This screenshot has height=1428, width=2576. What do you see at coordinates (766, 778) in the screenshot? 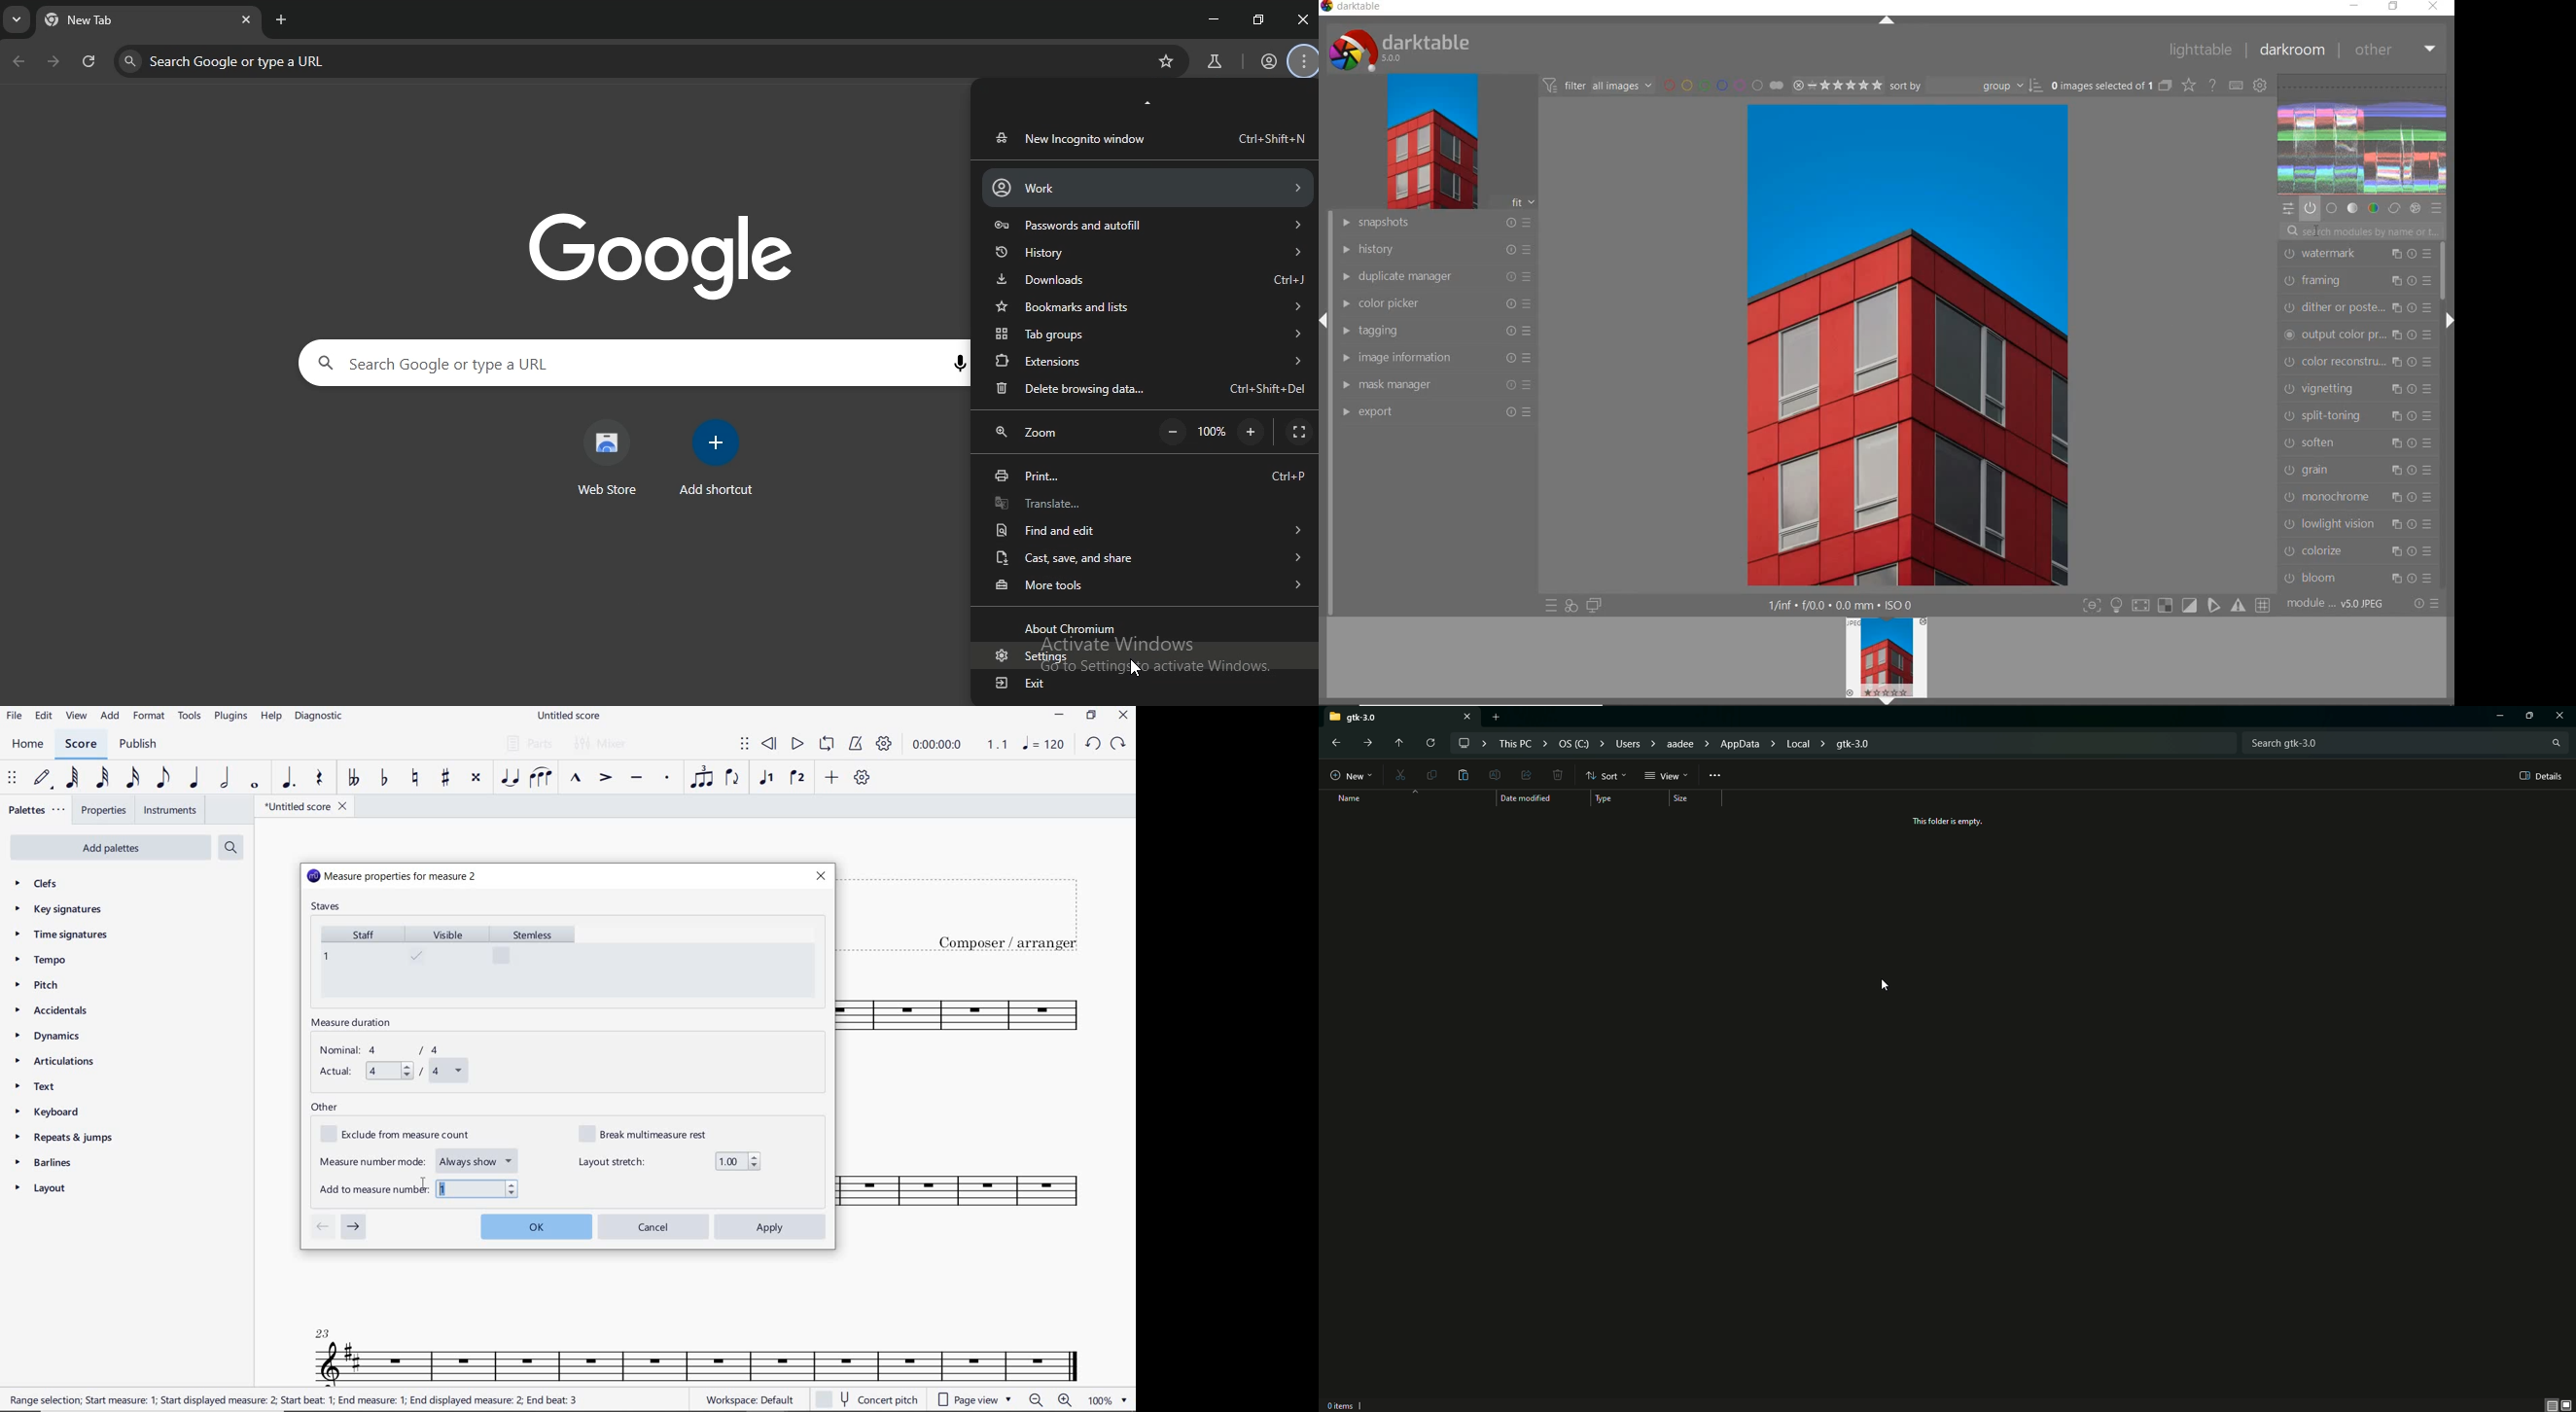
I see `VOICE 1` at bounding box center [766, 778].